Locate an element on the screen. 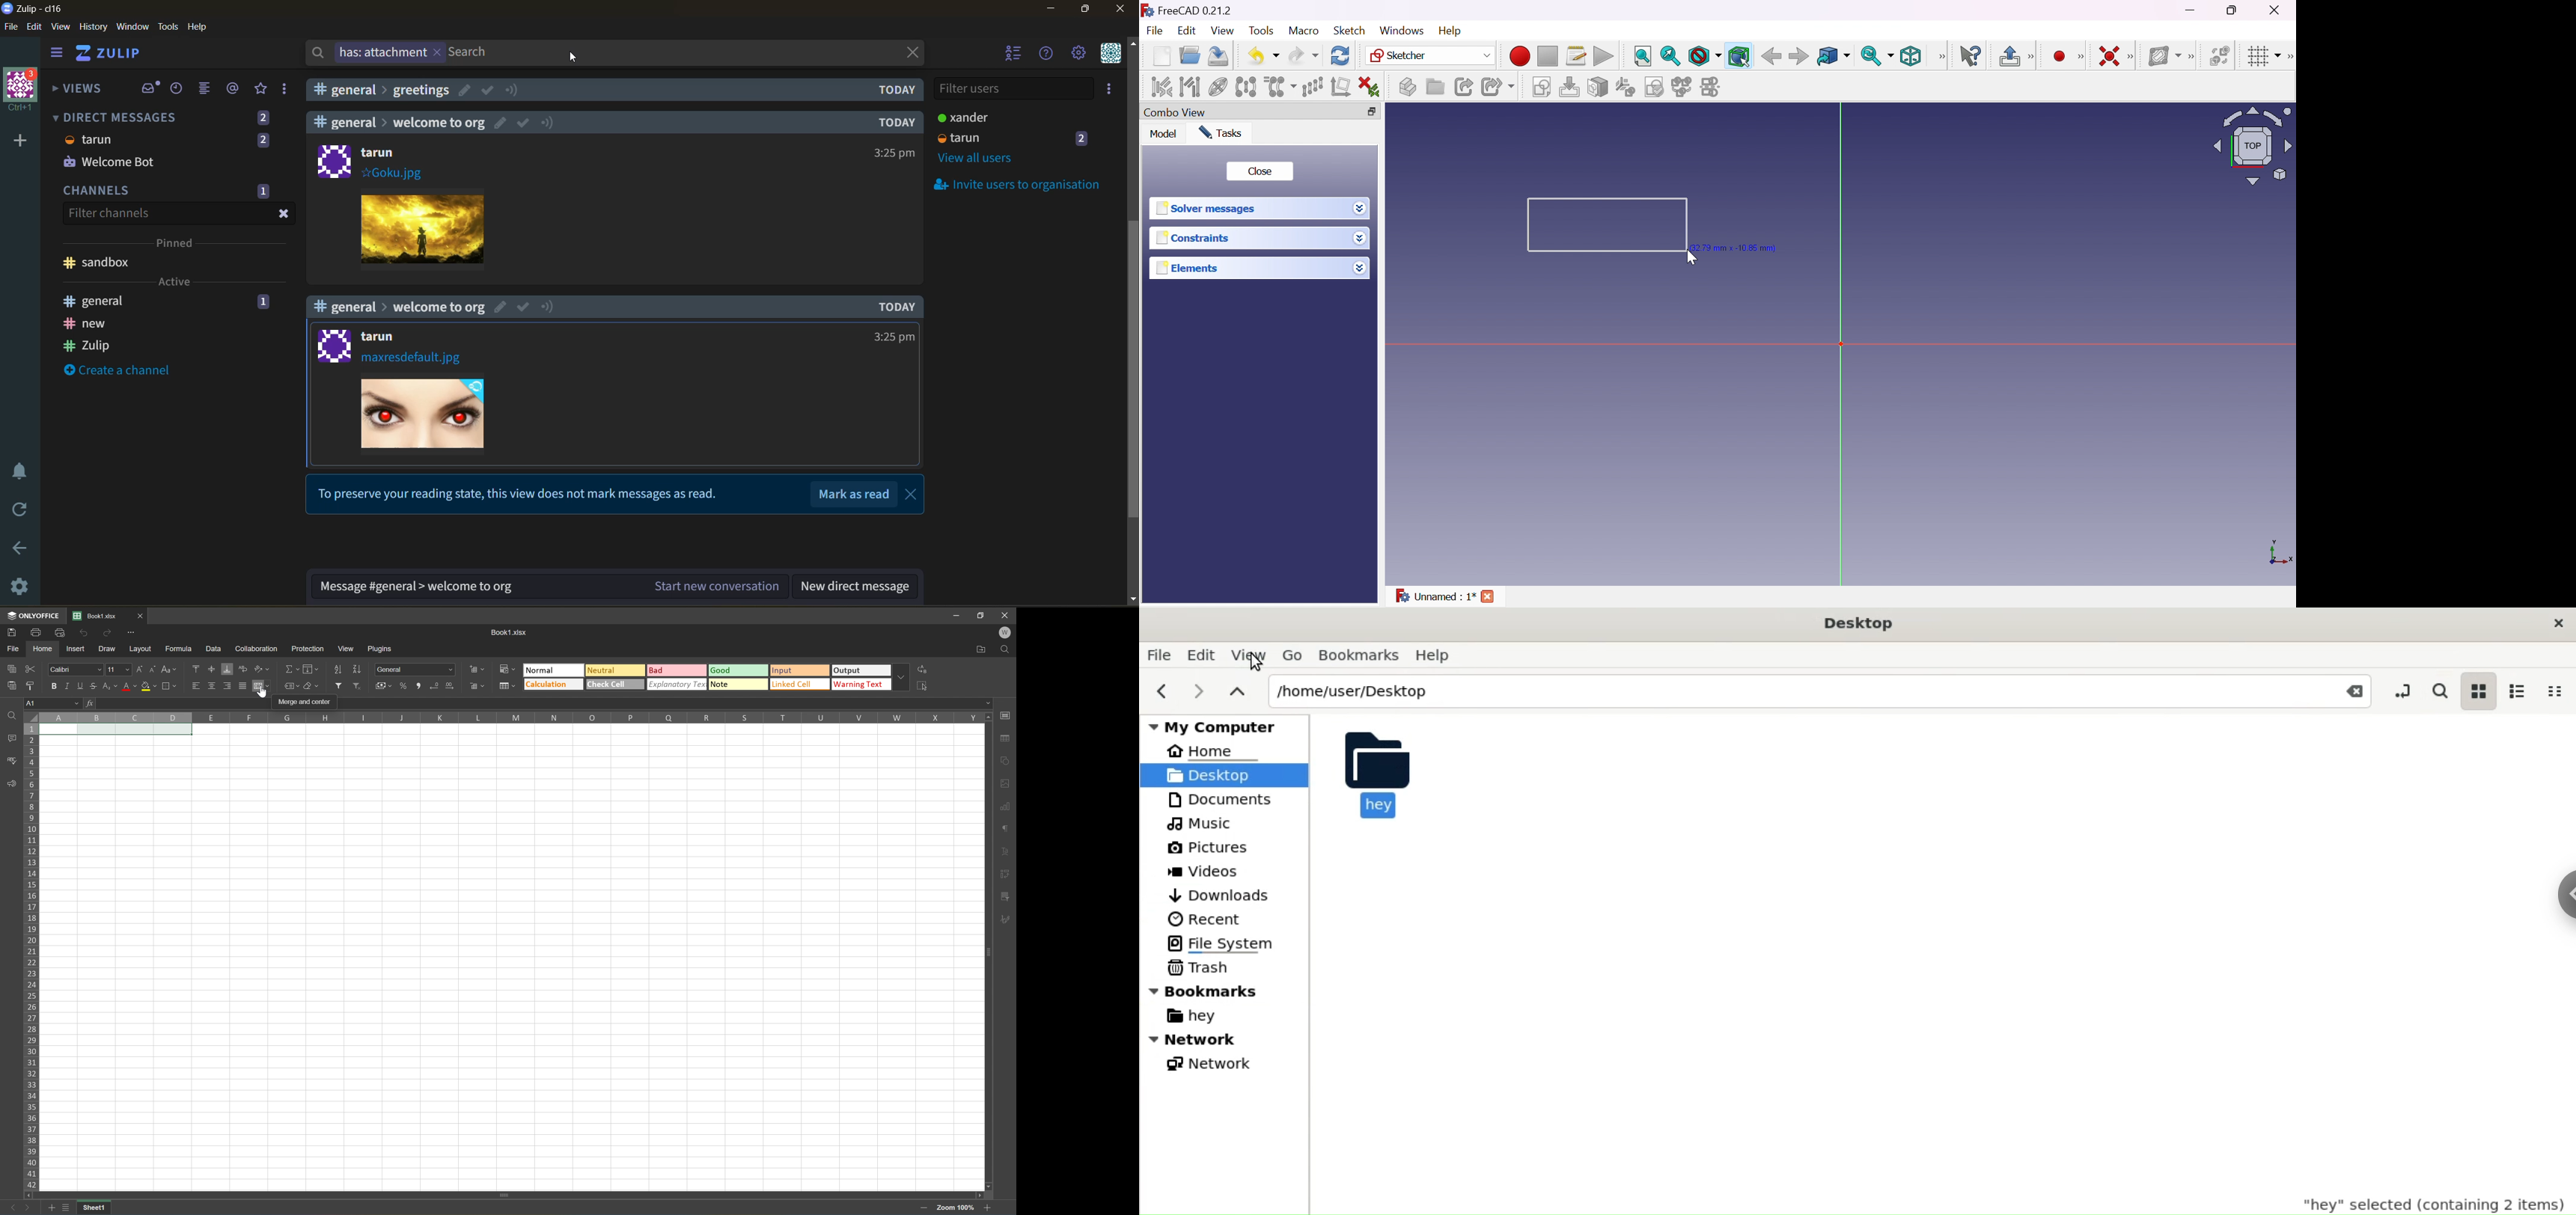 The image size is (2576, 1232). Signature settings is located at coordinates (1005, 923).